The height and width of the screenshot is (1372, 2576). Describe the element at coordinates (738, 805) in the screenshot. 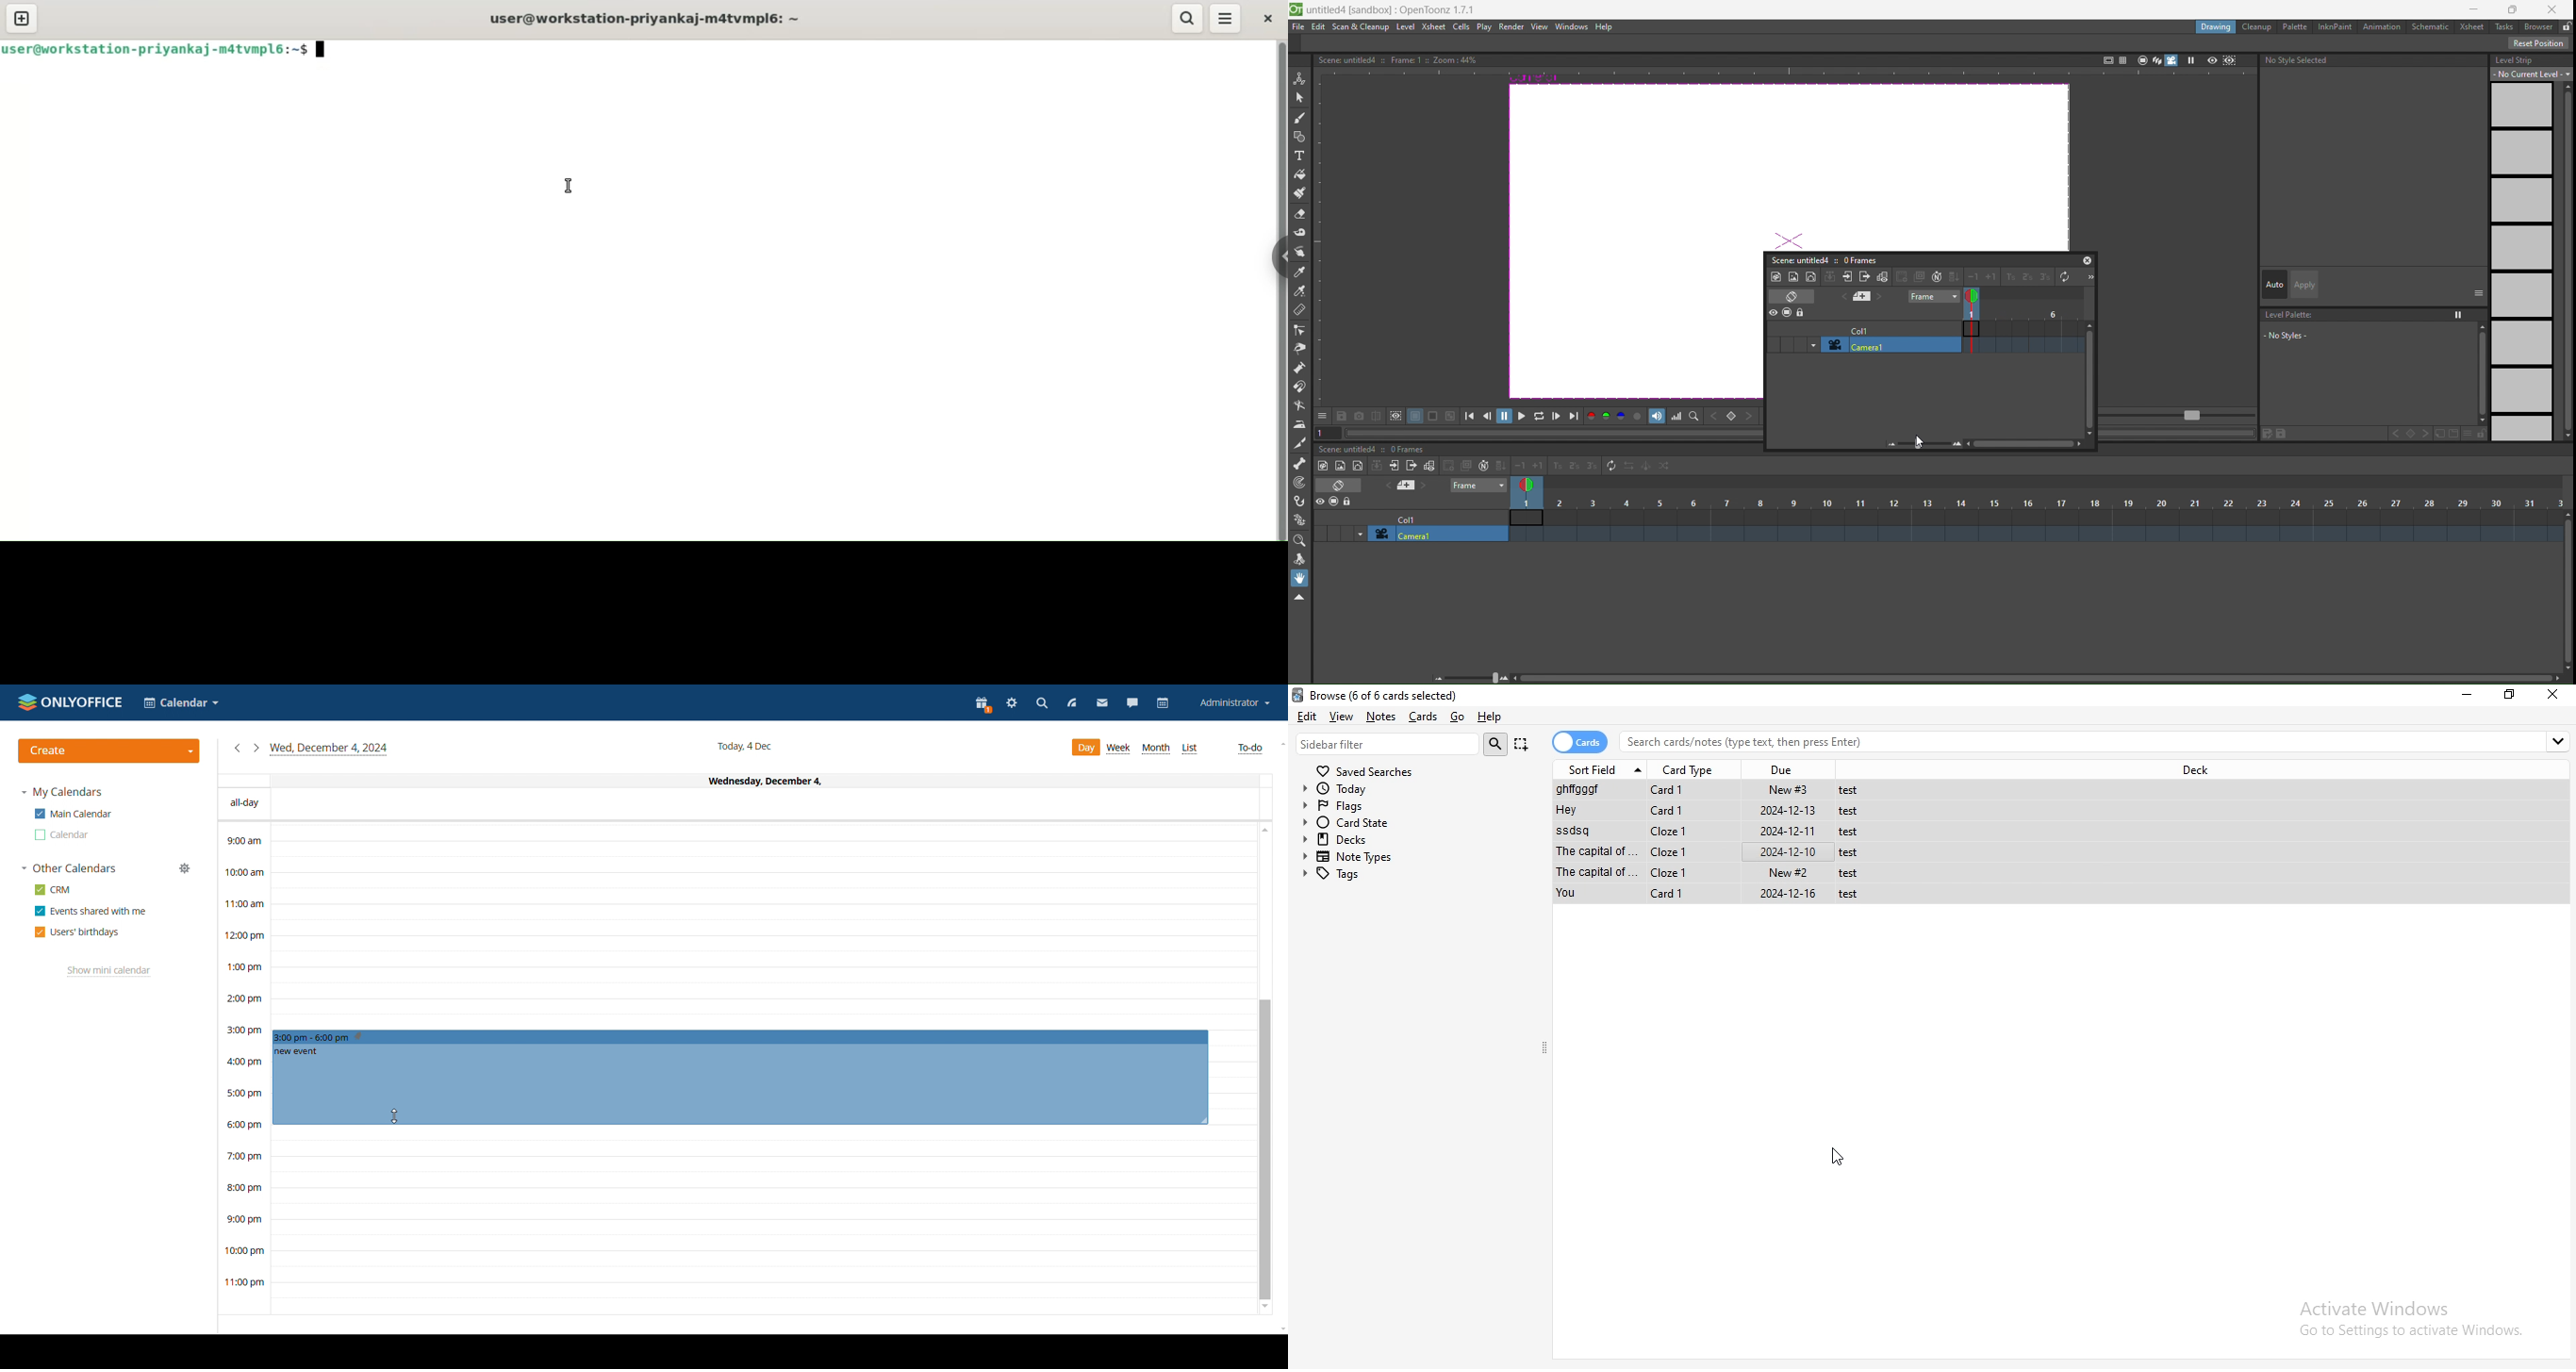

I see `all-day events` at that location.